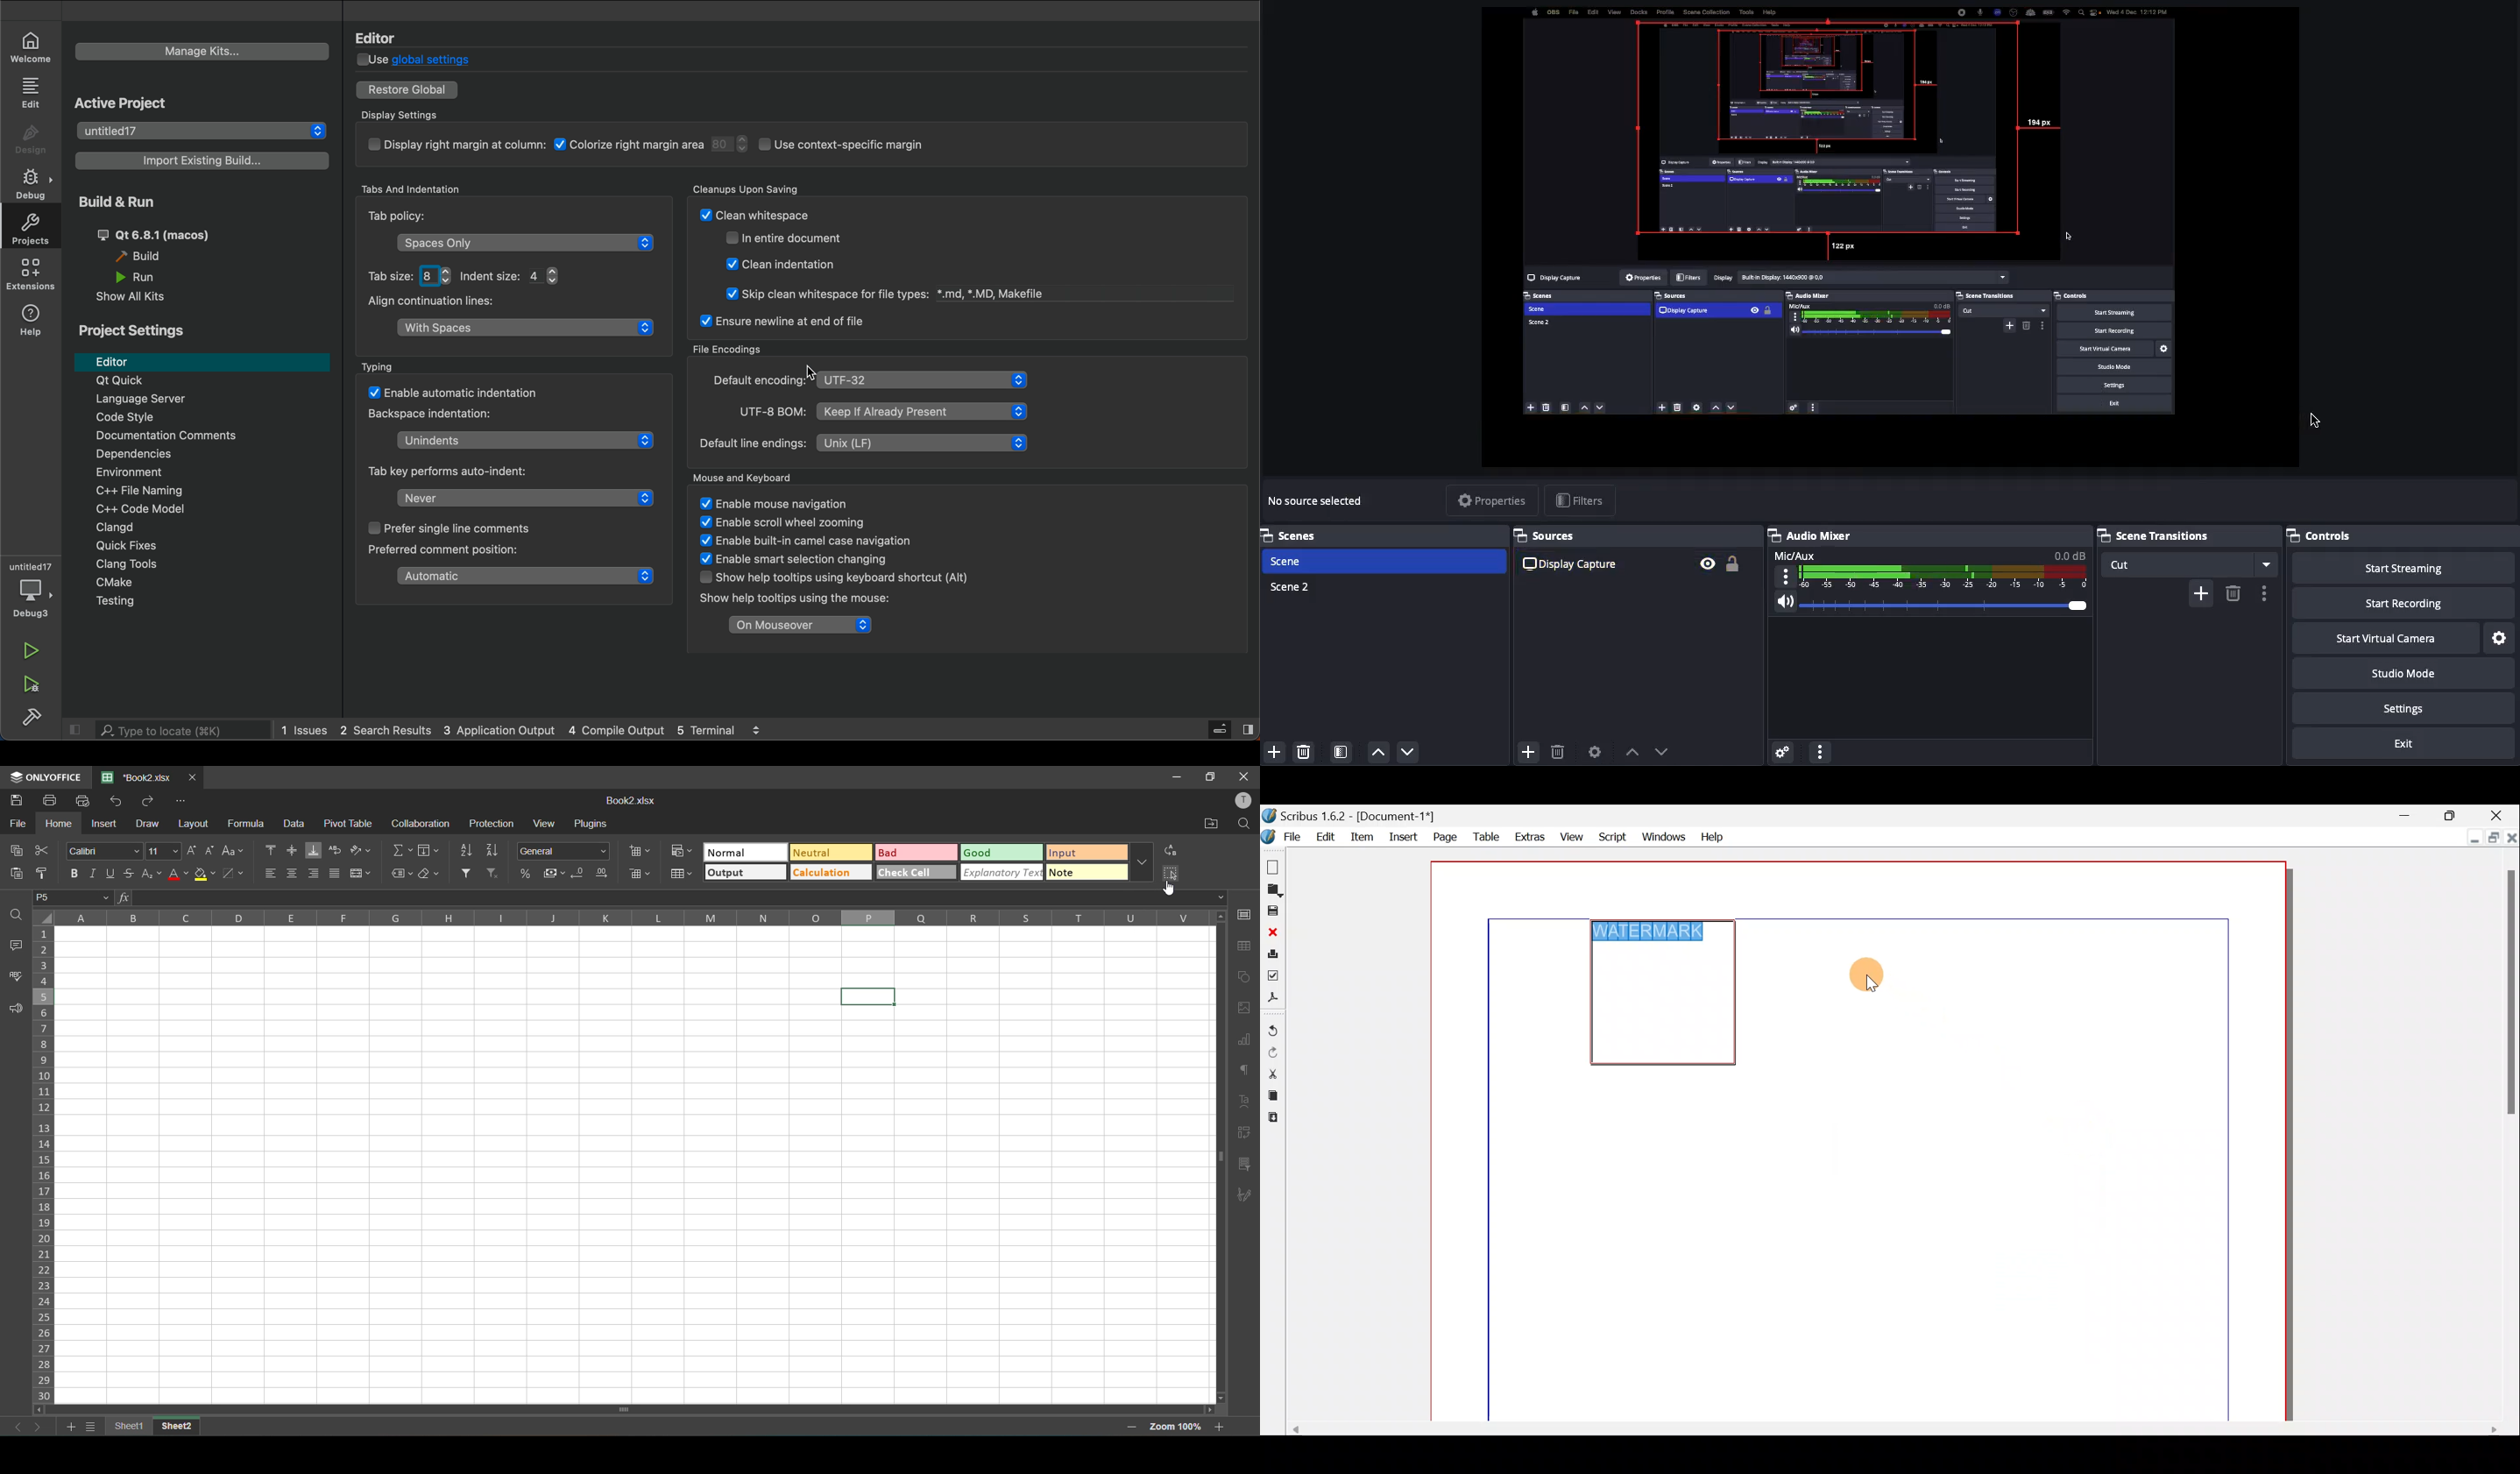 This screenshot has width=2520, height=1484. Describe the element at coordinates (1270, 1097) in the screenshot. I see `Copy` at that location.